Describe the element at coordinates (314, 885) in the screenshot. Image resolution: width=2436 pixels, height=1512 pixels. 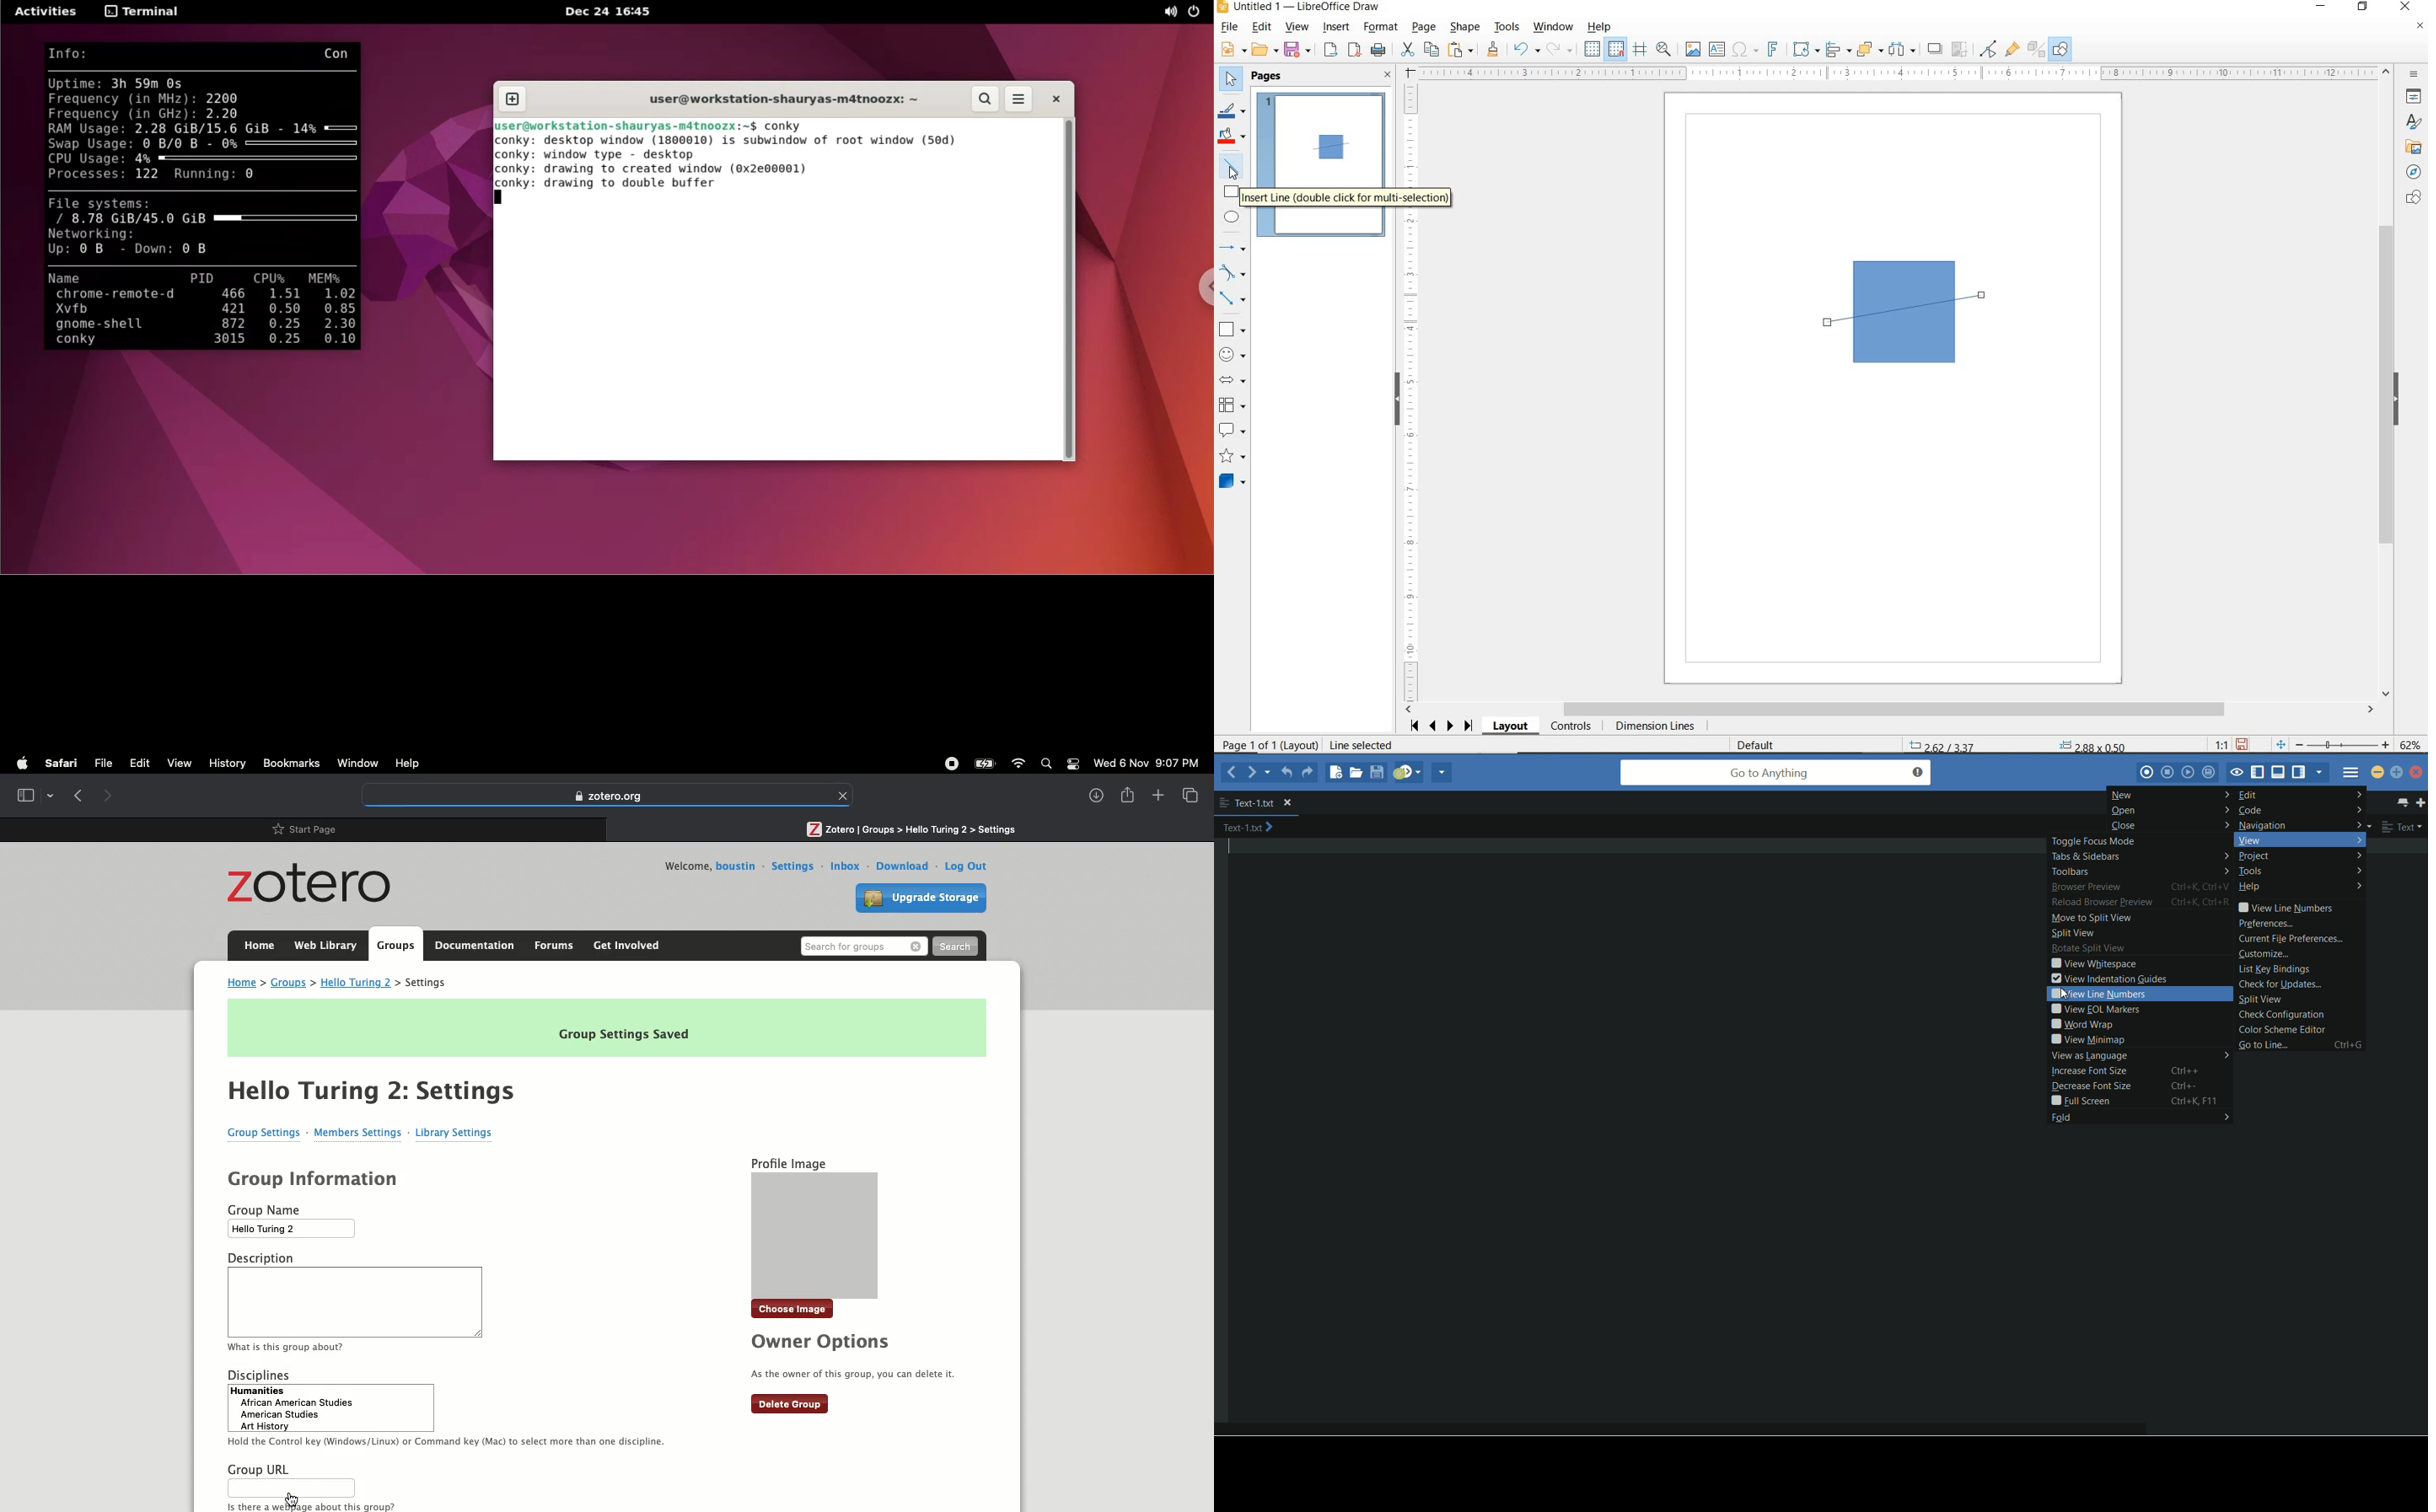
I see `Zotero` at that location.